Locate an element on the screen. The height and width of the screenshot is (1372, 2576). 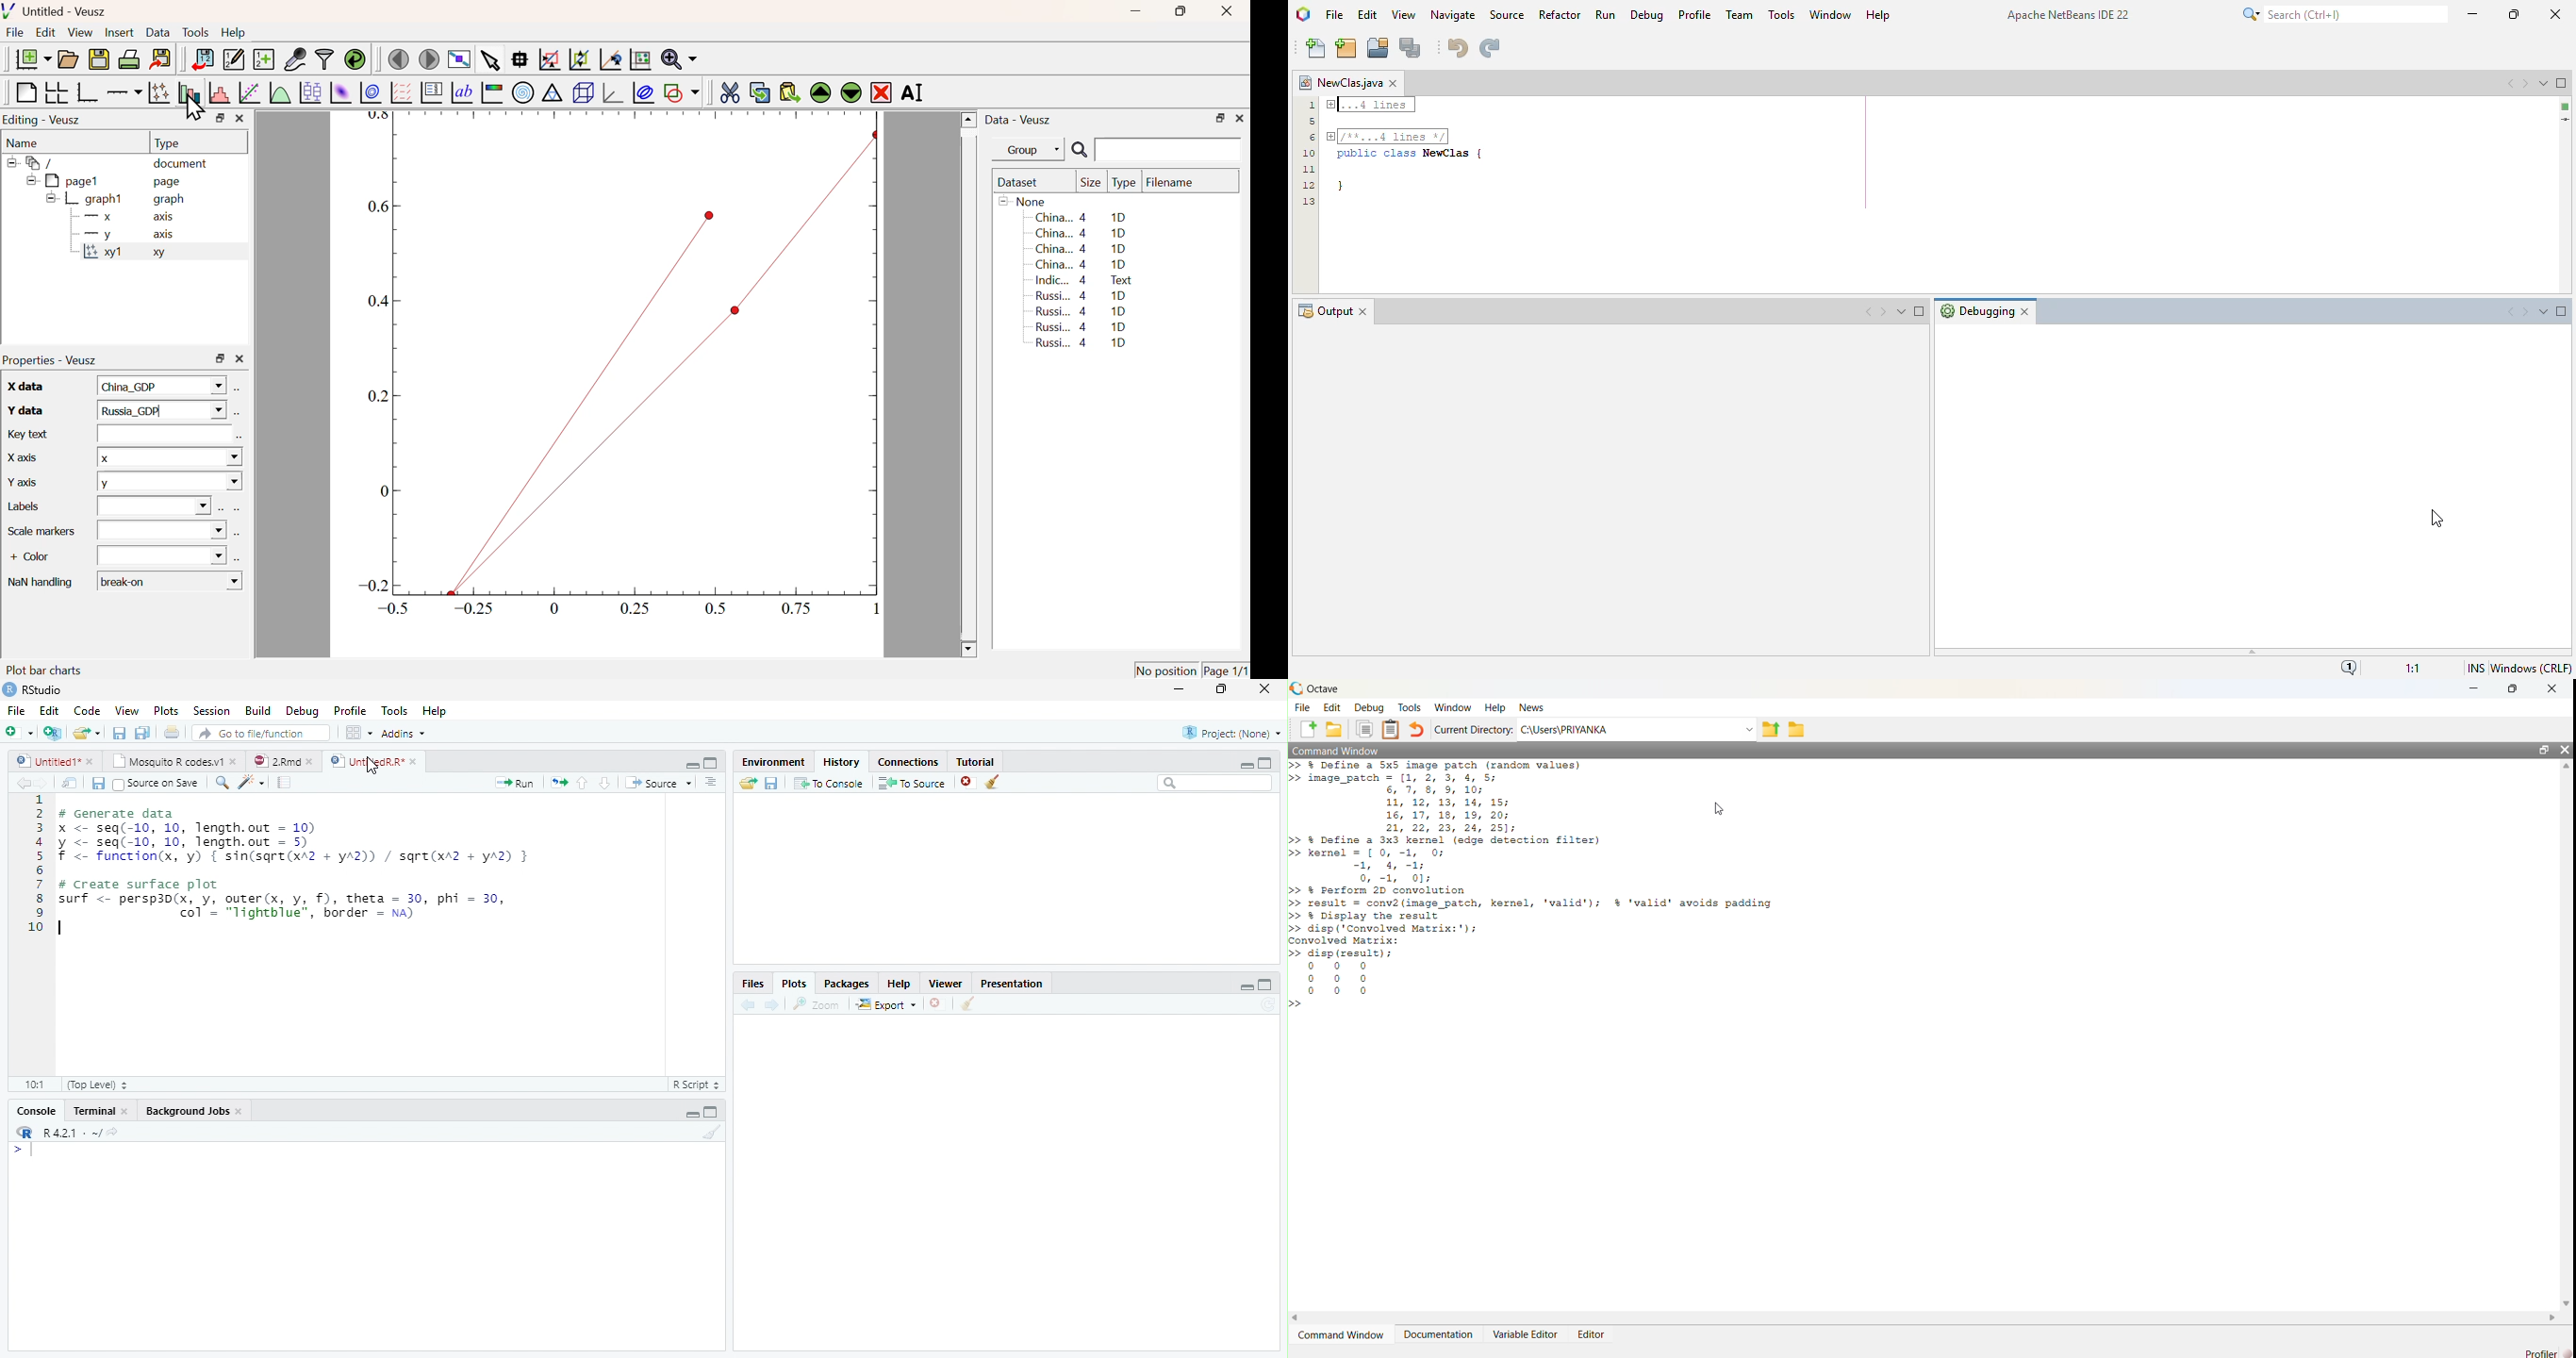
View is located at coordinates (126, 710).